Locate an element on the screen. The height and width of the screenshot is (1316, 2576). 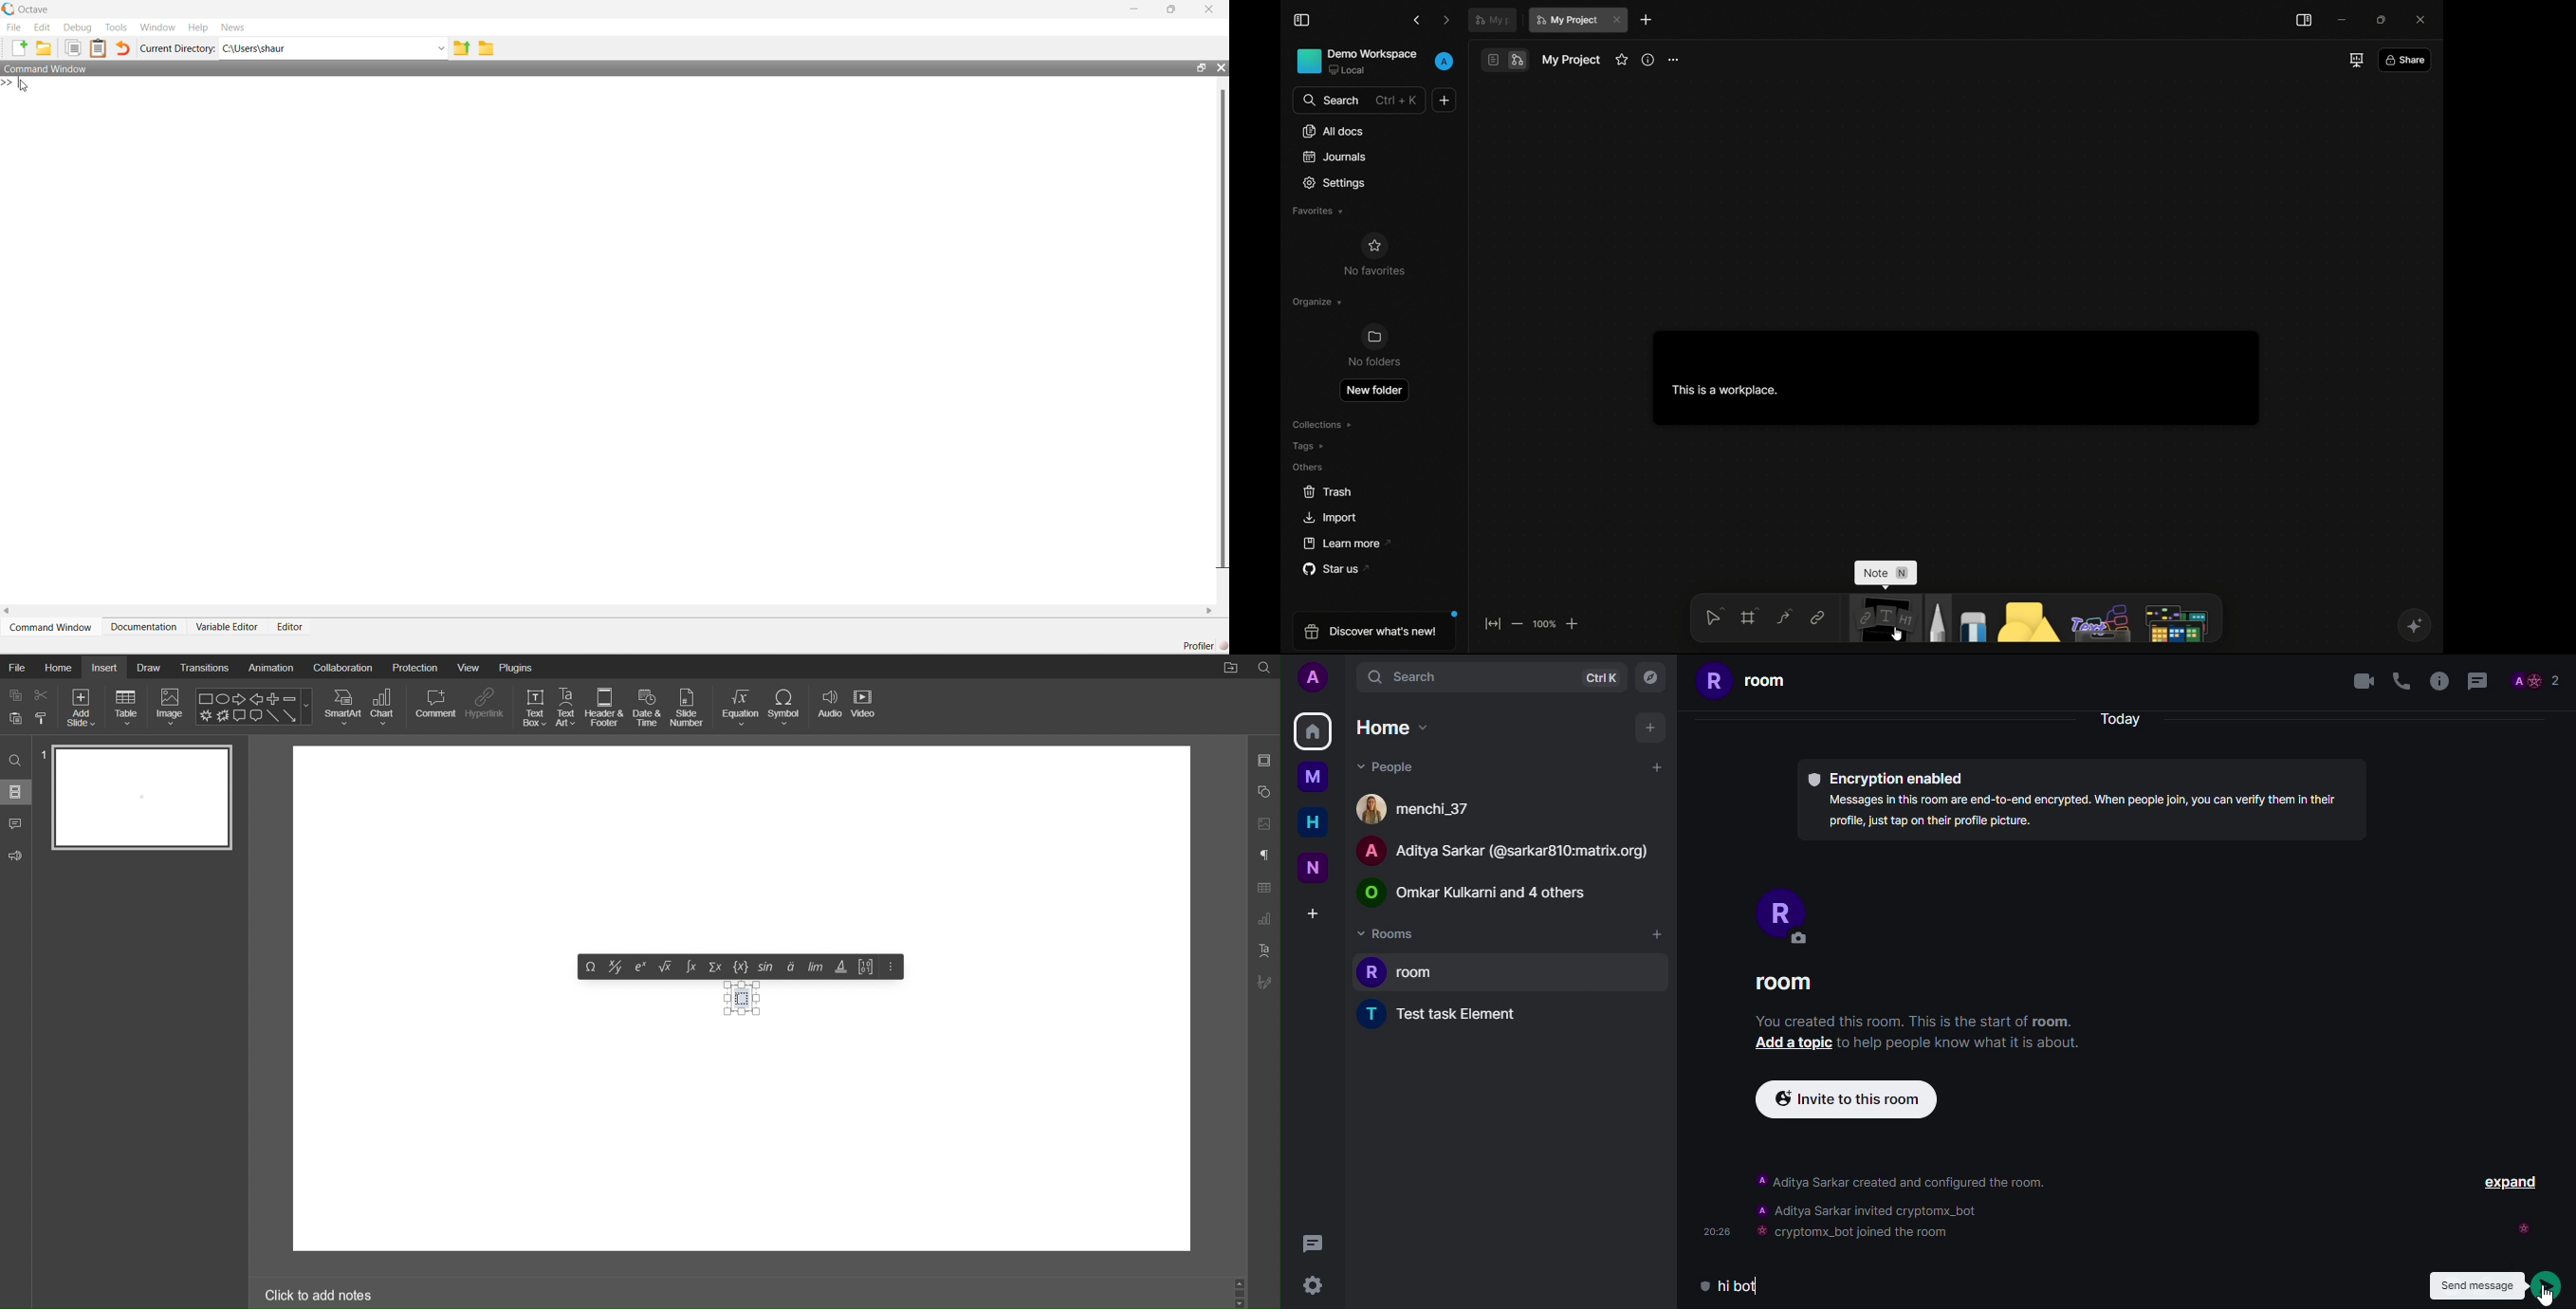
Click to add notes is located at coordinates (318, 1297).